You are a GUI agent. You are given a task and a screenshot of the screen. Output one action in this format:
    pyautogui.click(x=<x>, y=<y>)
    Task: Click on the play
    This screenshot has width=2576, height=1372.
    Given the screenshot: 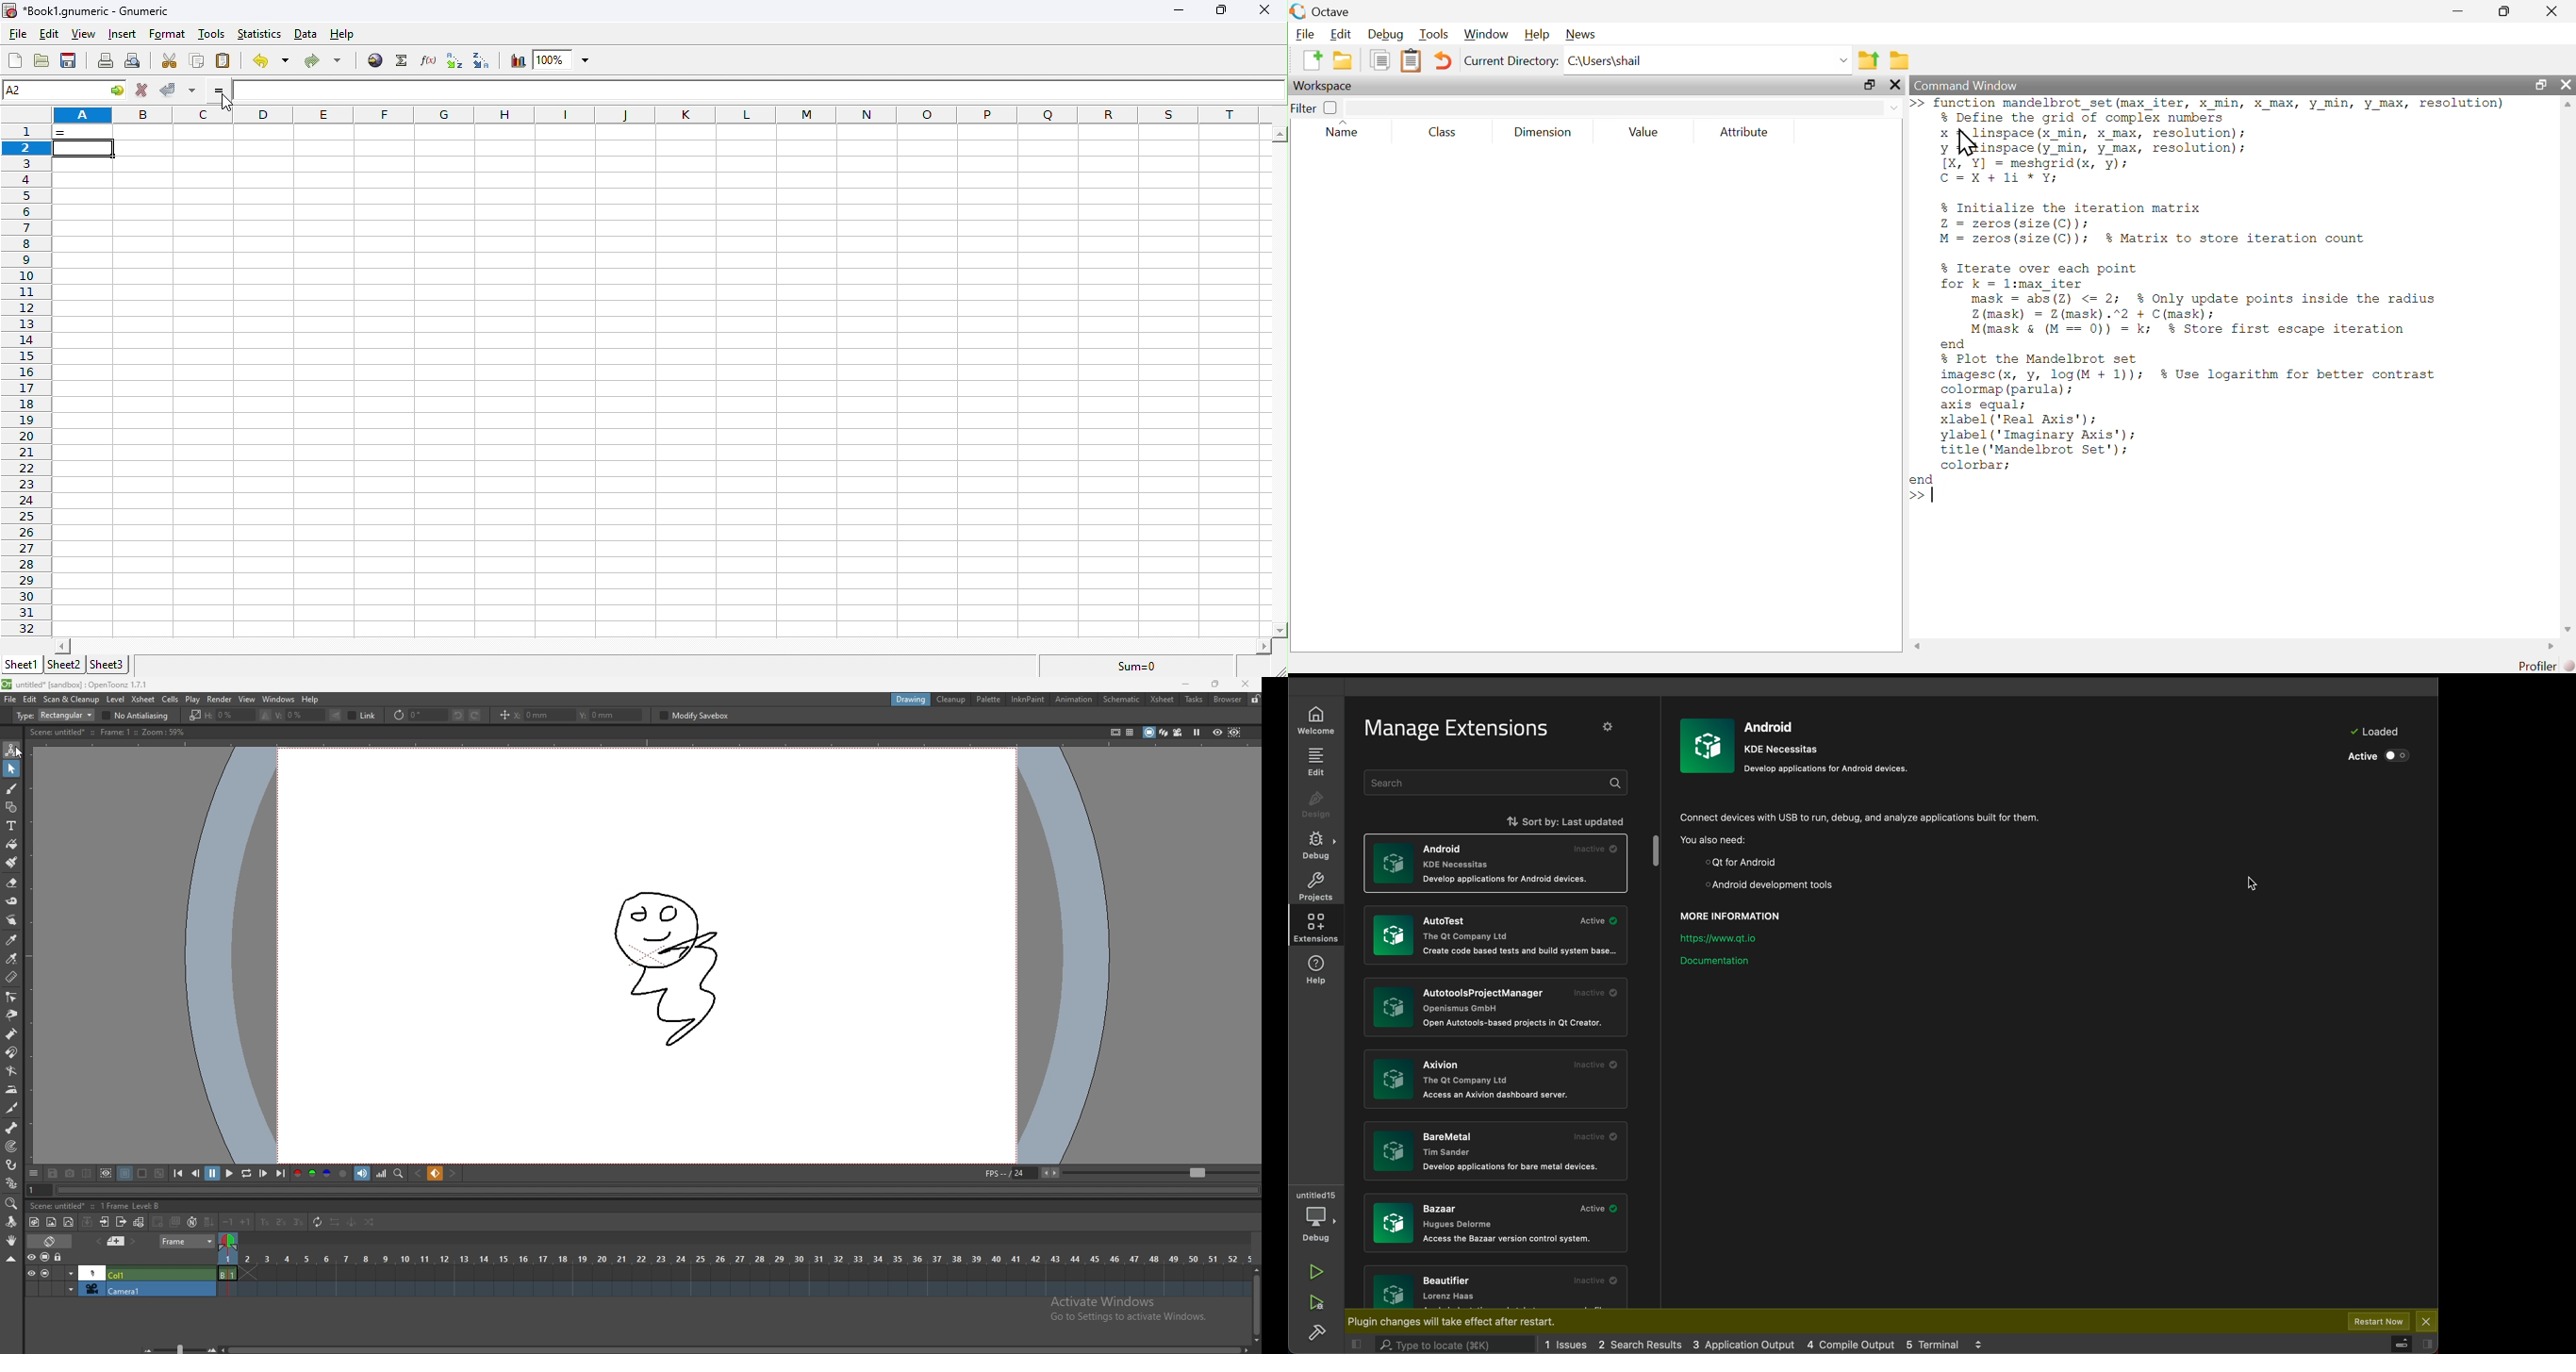 What is the action you would take?
    pyautogui.click(x=228, y=1174)
    